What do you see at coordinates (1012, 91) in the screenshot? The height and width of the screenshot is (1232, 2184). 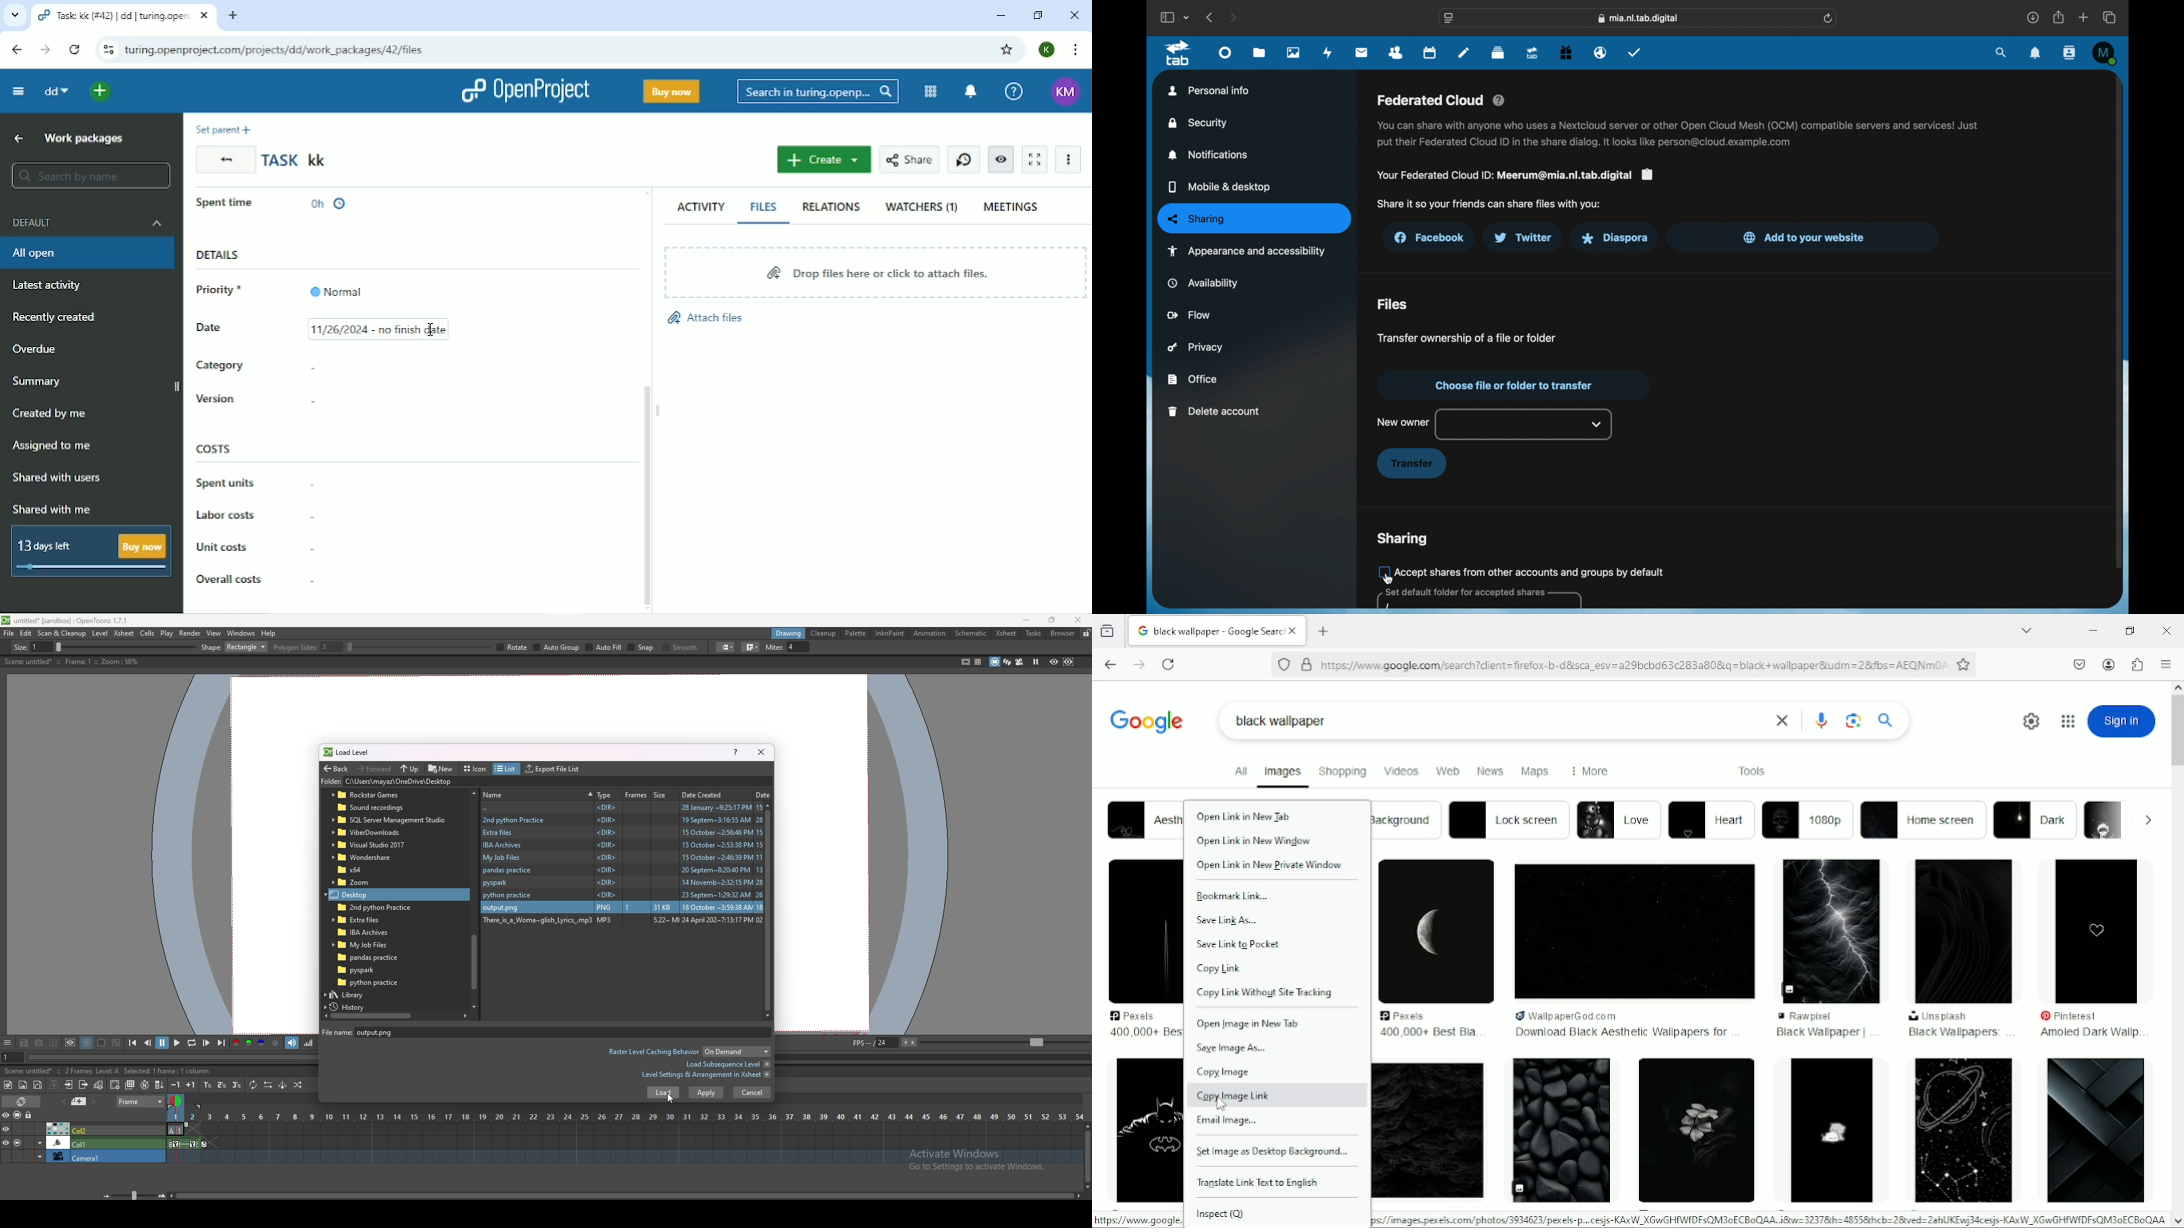 I see `Help` at bounding box center [1012, 91].